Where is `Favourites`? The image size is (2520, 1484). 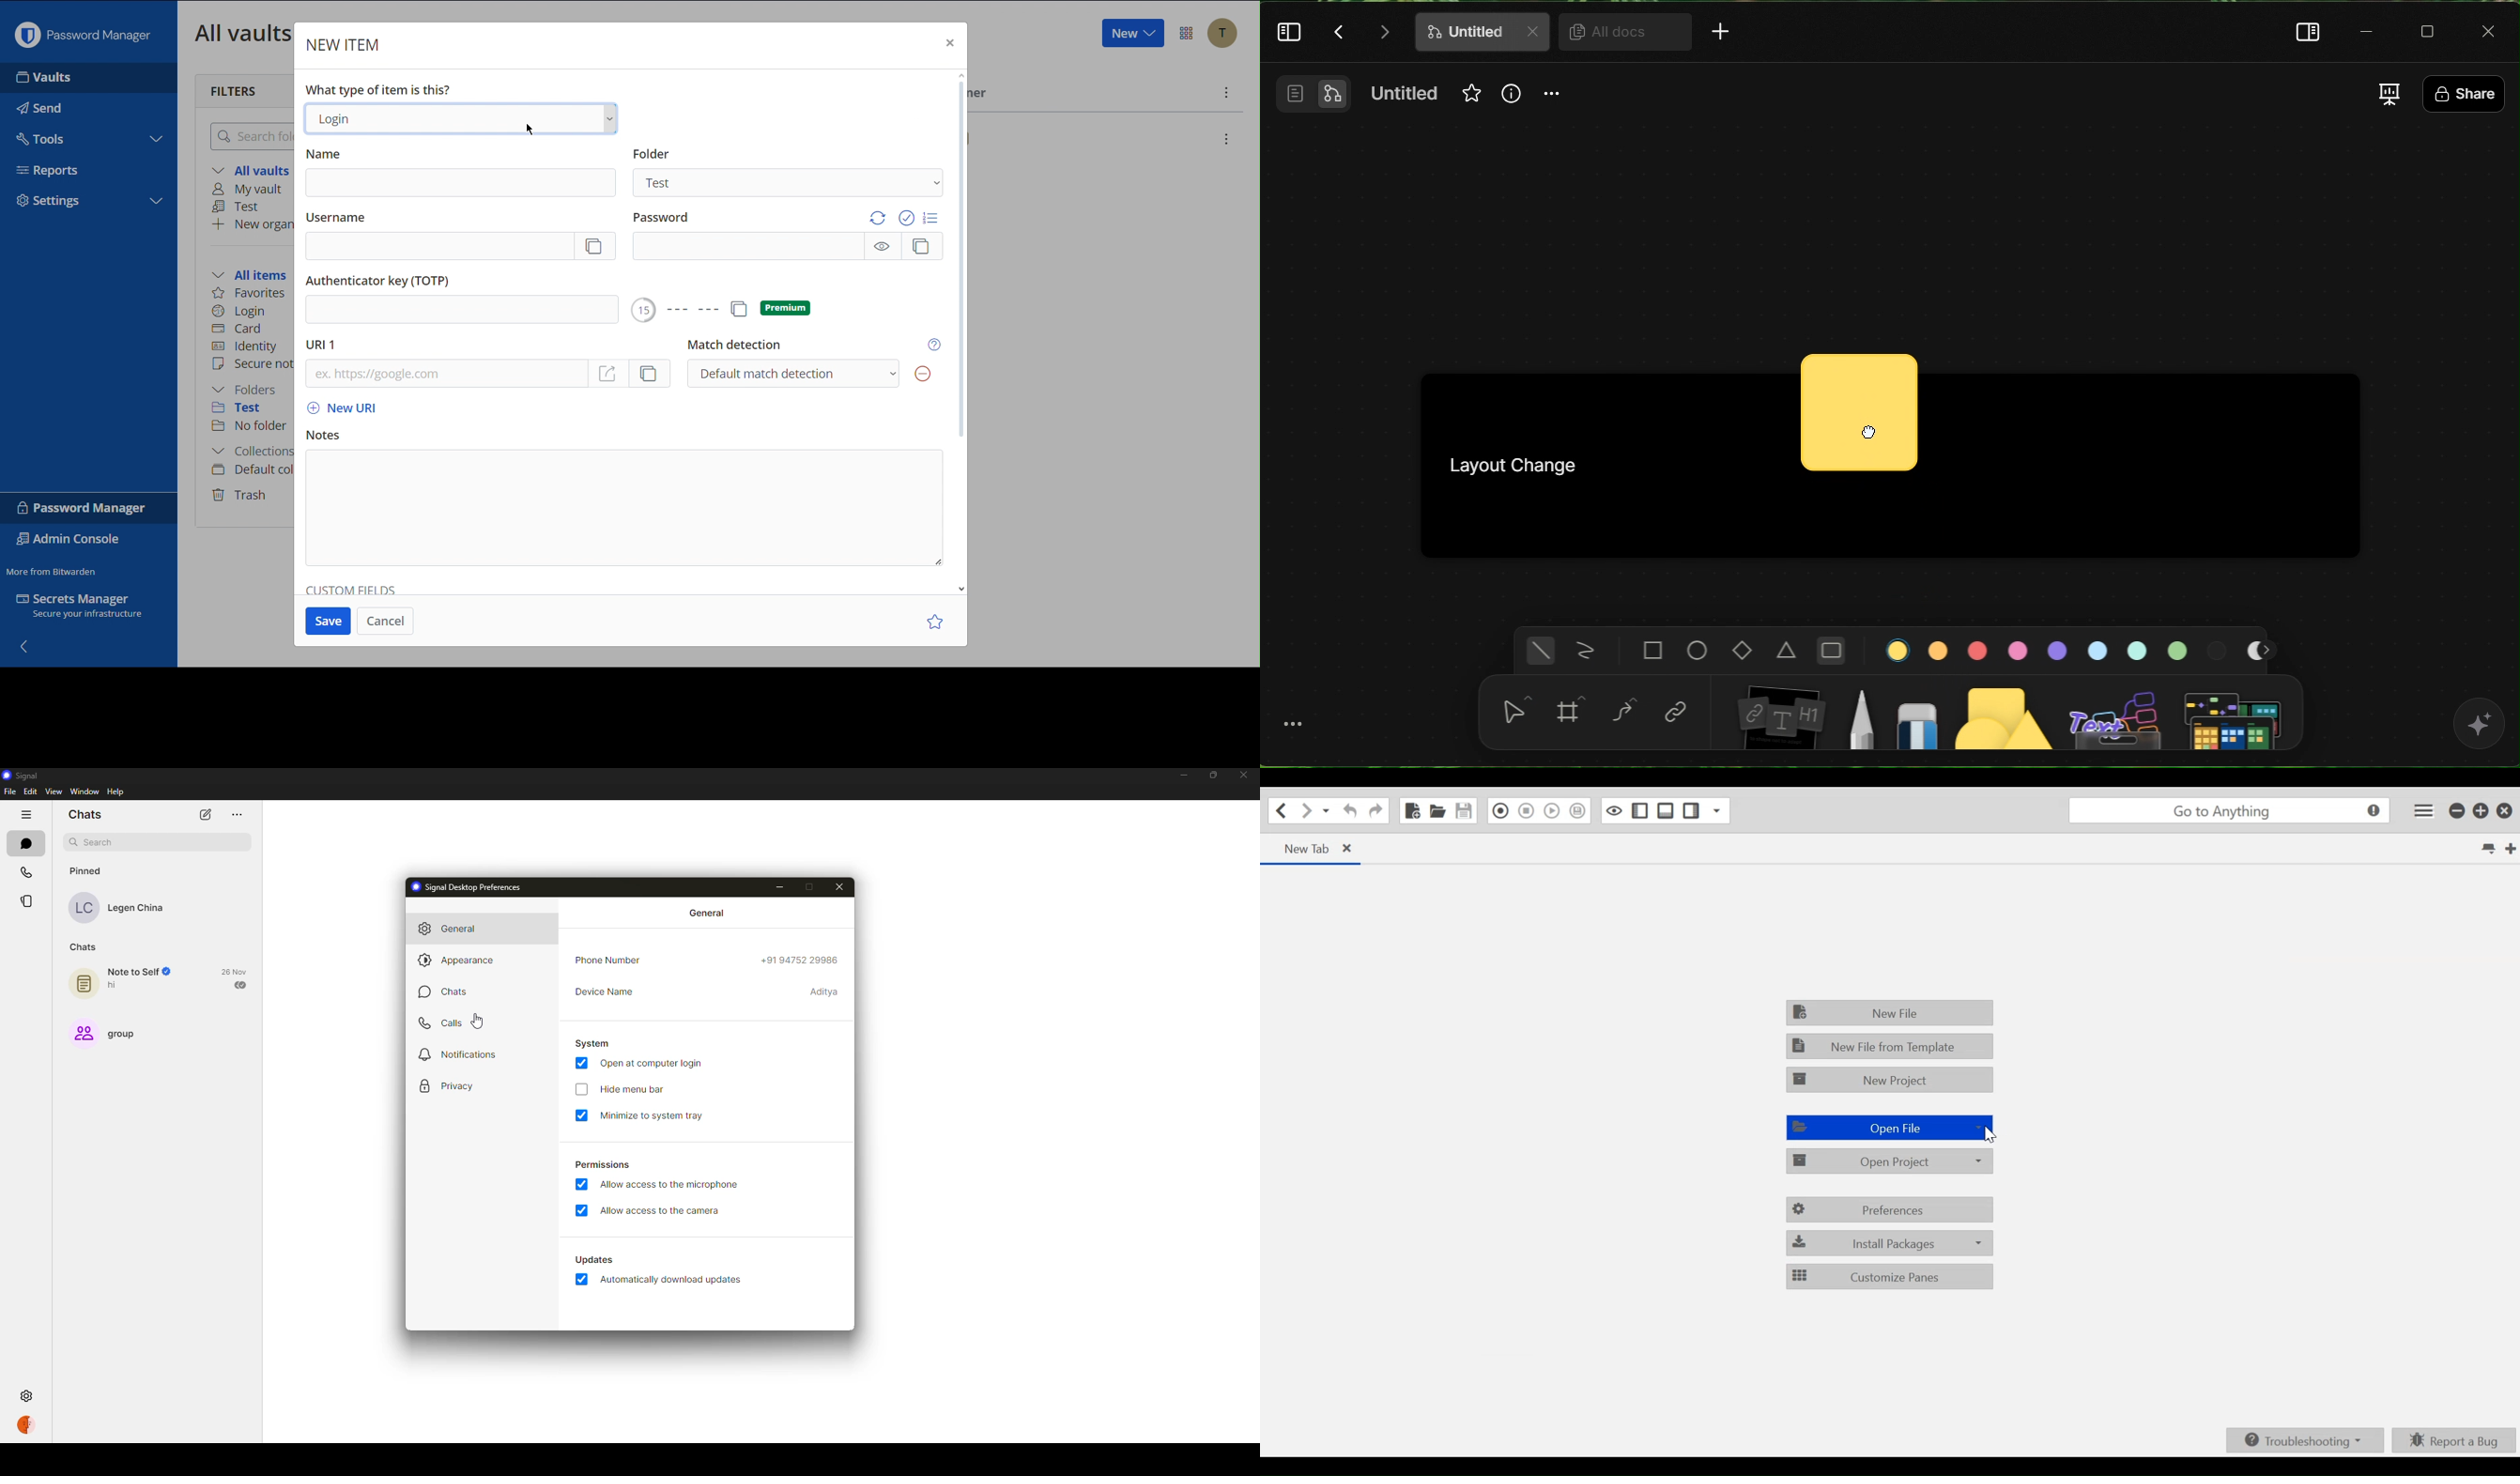 Favourites is located at coordinates (1469, 92).